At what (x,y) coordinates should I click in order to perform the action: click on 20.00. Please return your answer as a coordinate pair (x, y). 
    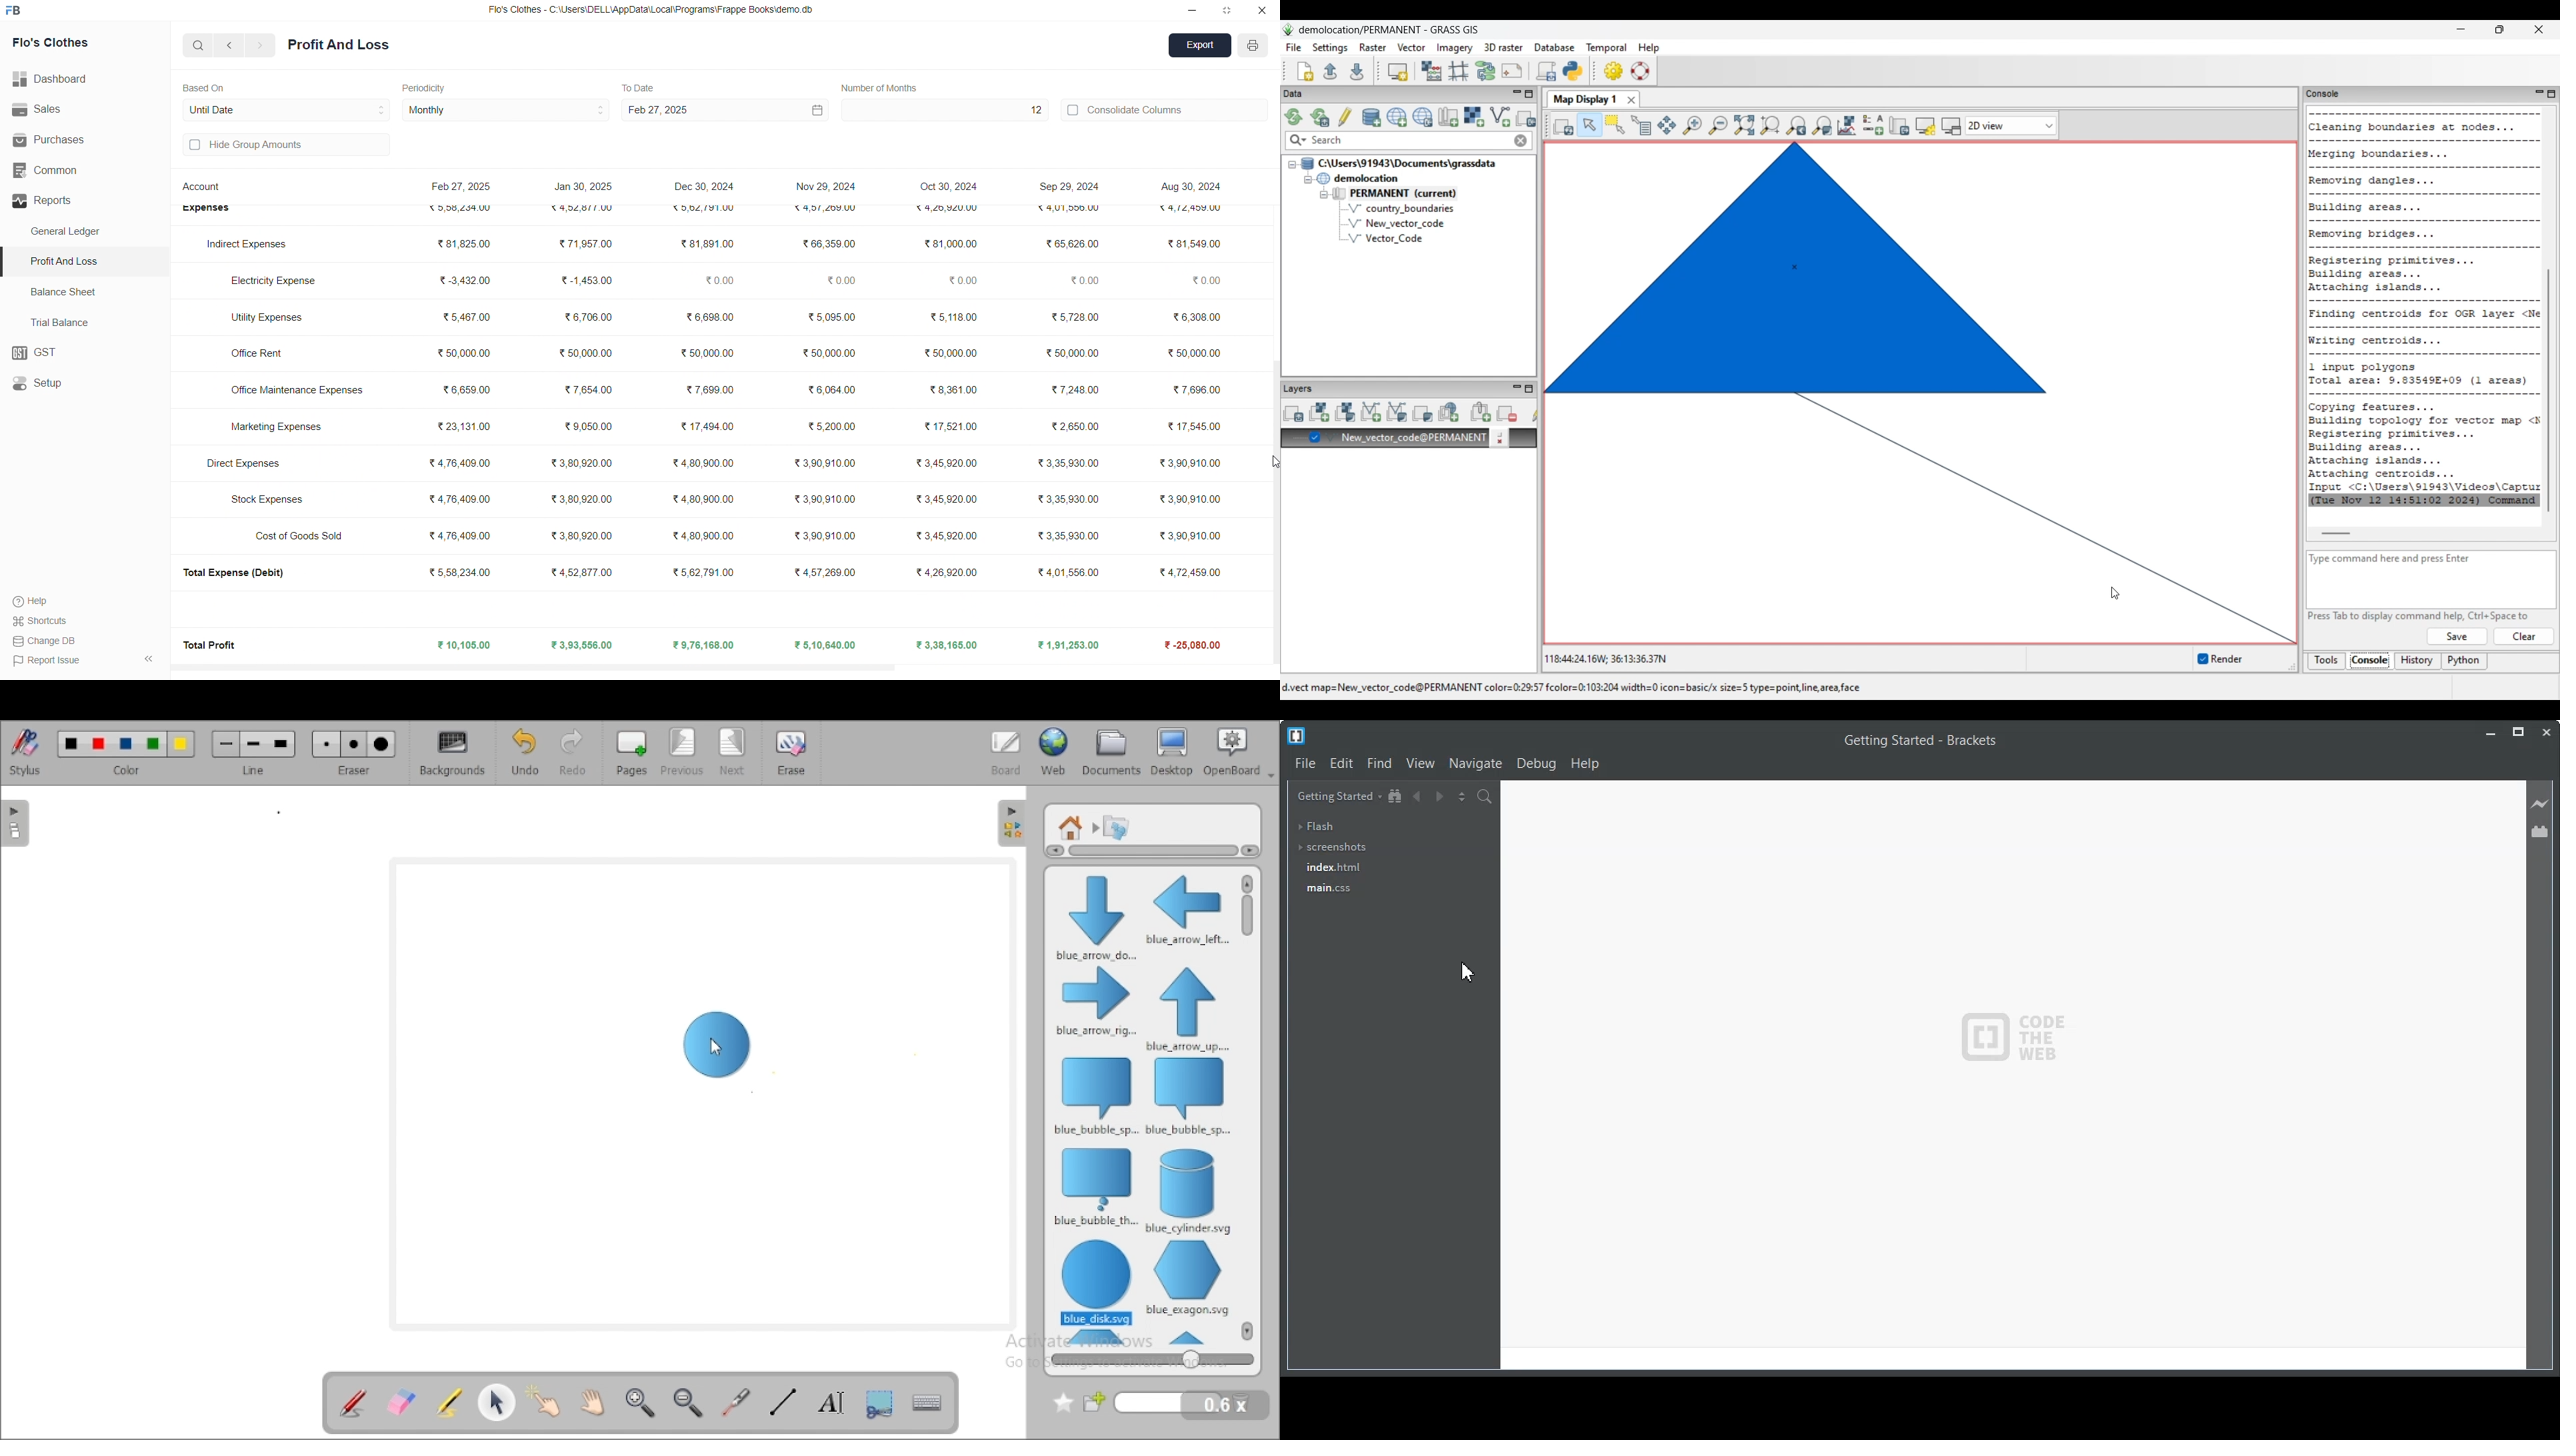
    Looking at the image, I should click on (1197, 281).